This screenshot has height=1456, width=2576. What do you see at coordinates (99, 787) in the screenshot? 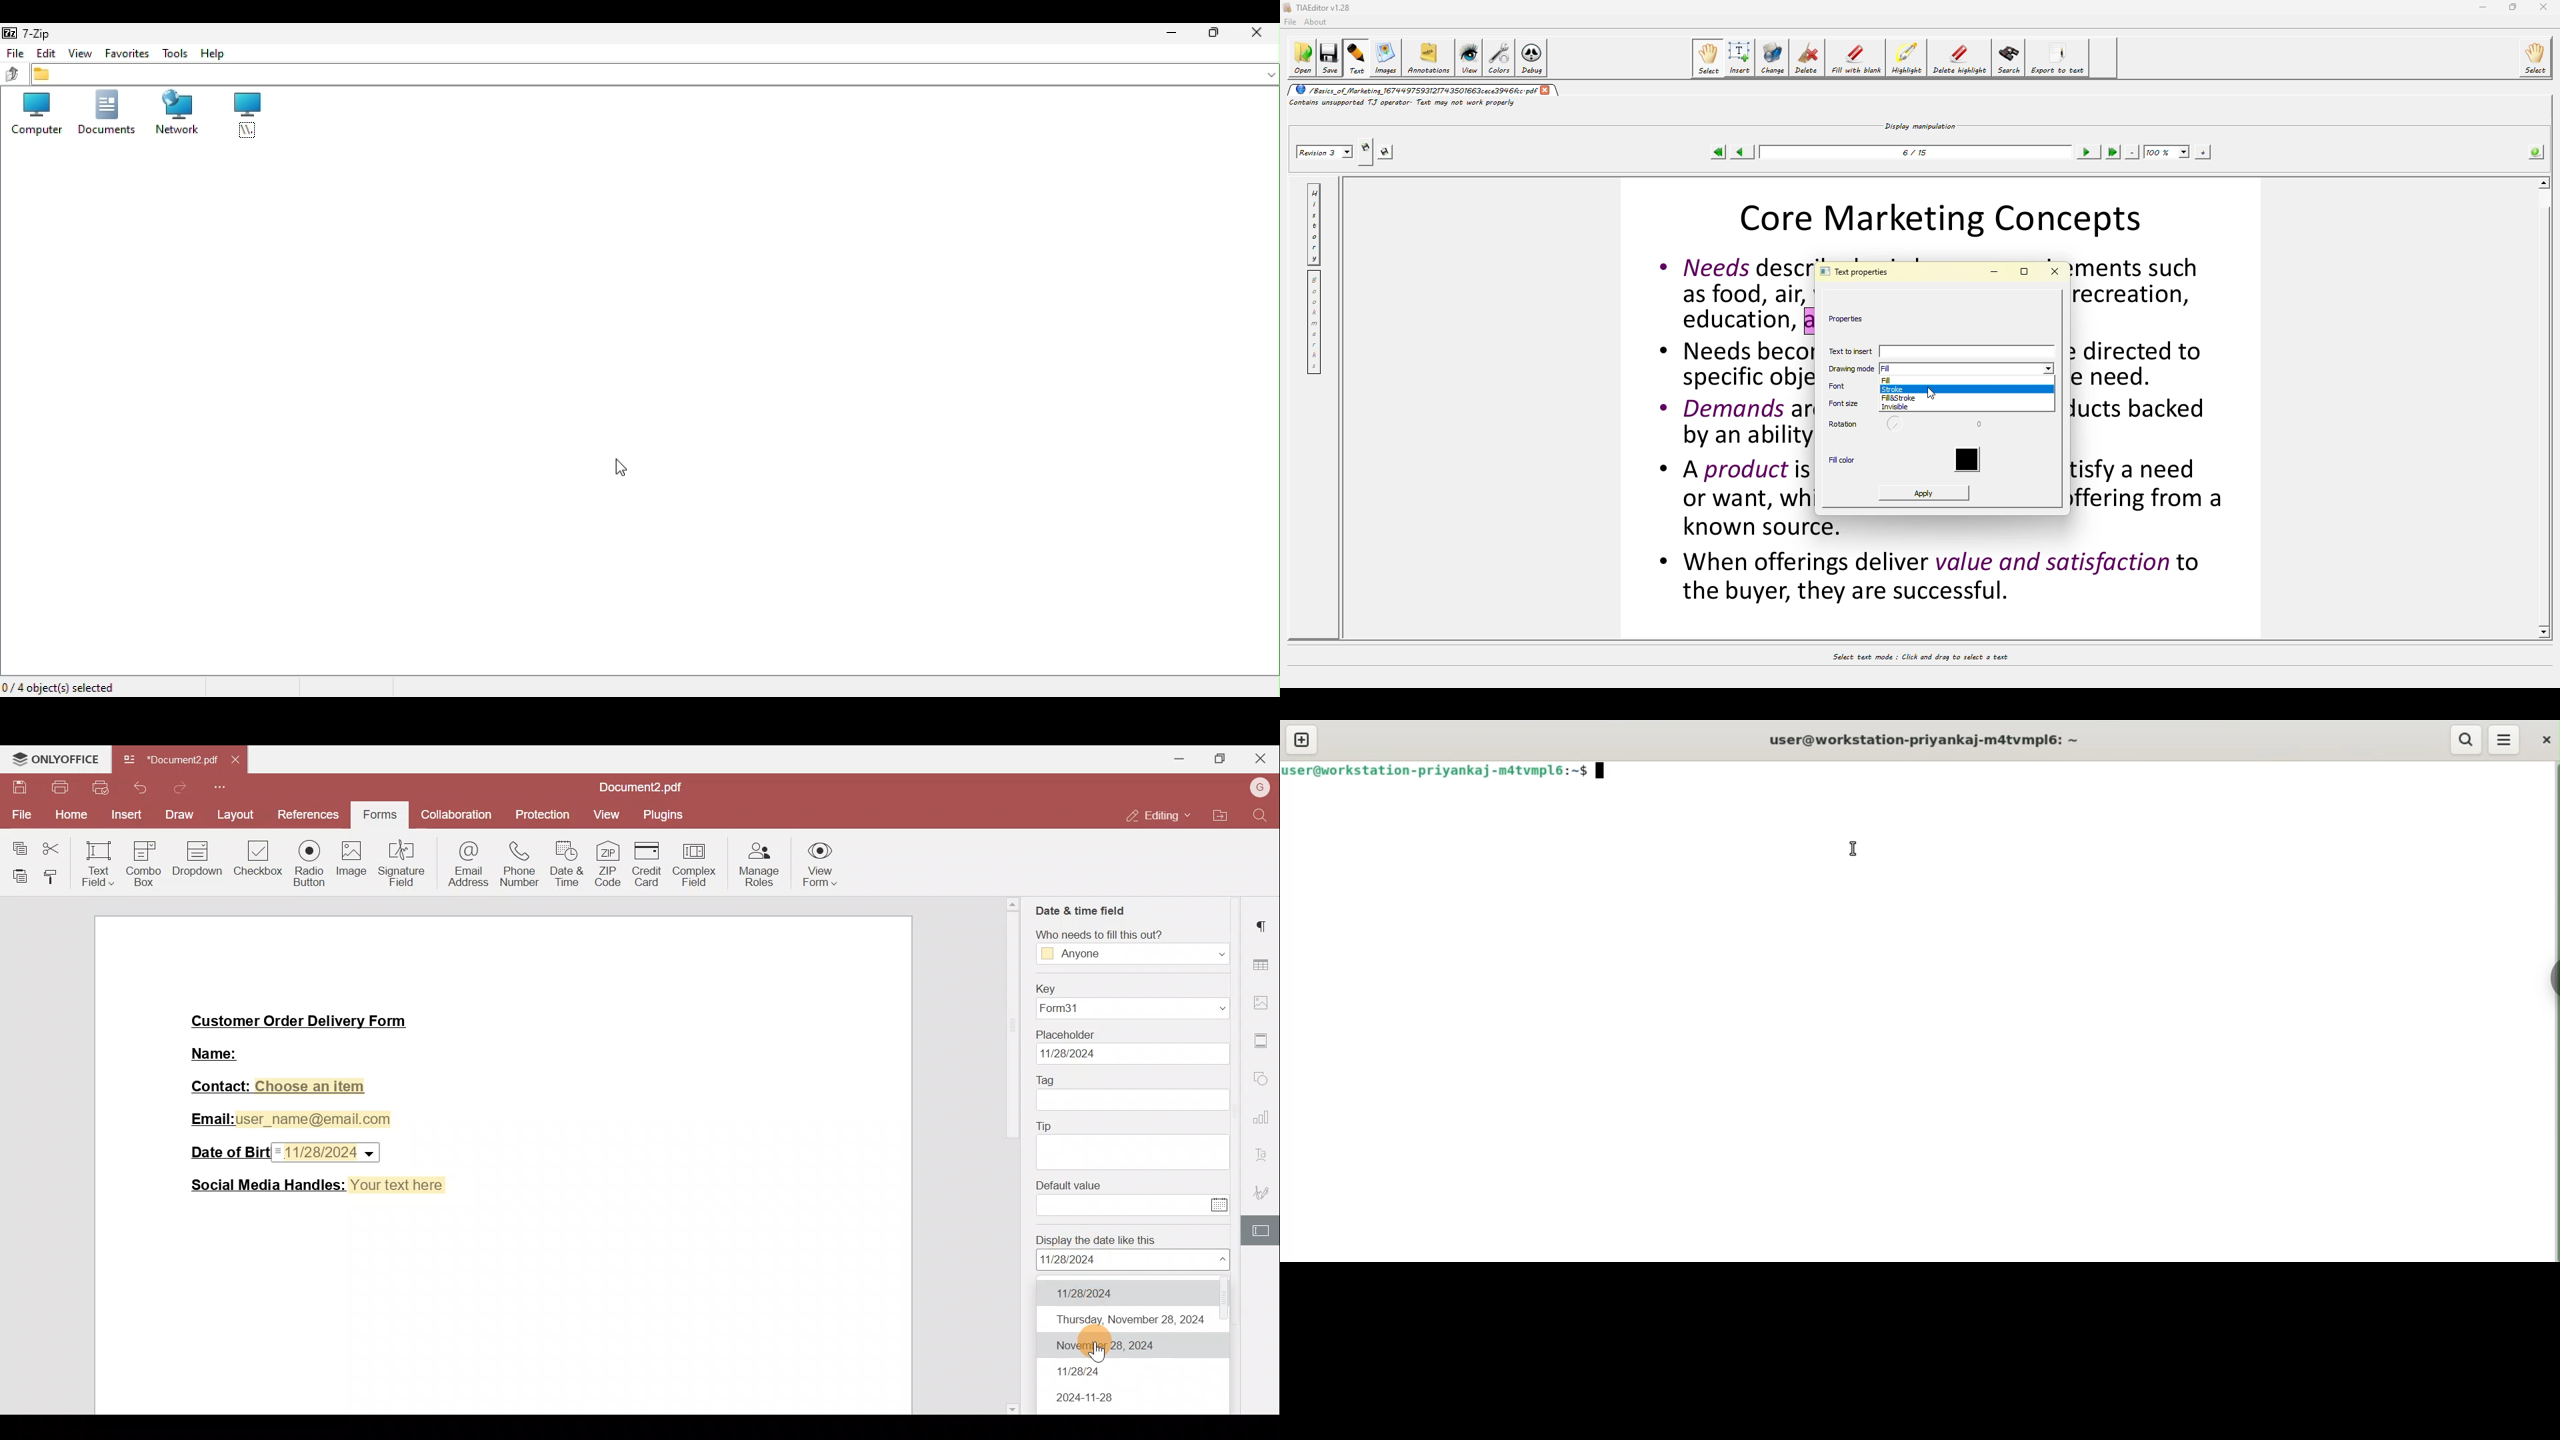
I see `Quick print` at bounding box center [99, 787].